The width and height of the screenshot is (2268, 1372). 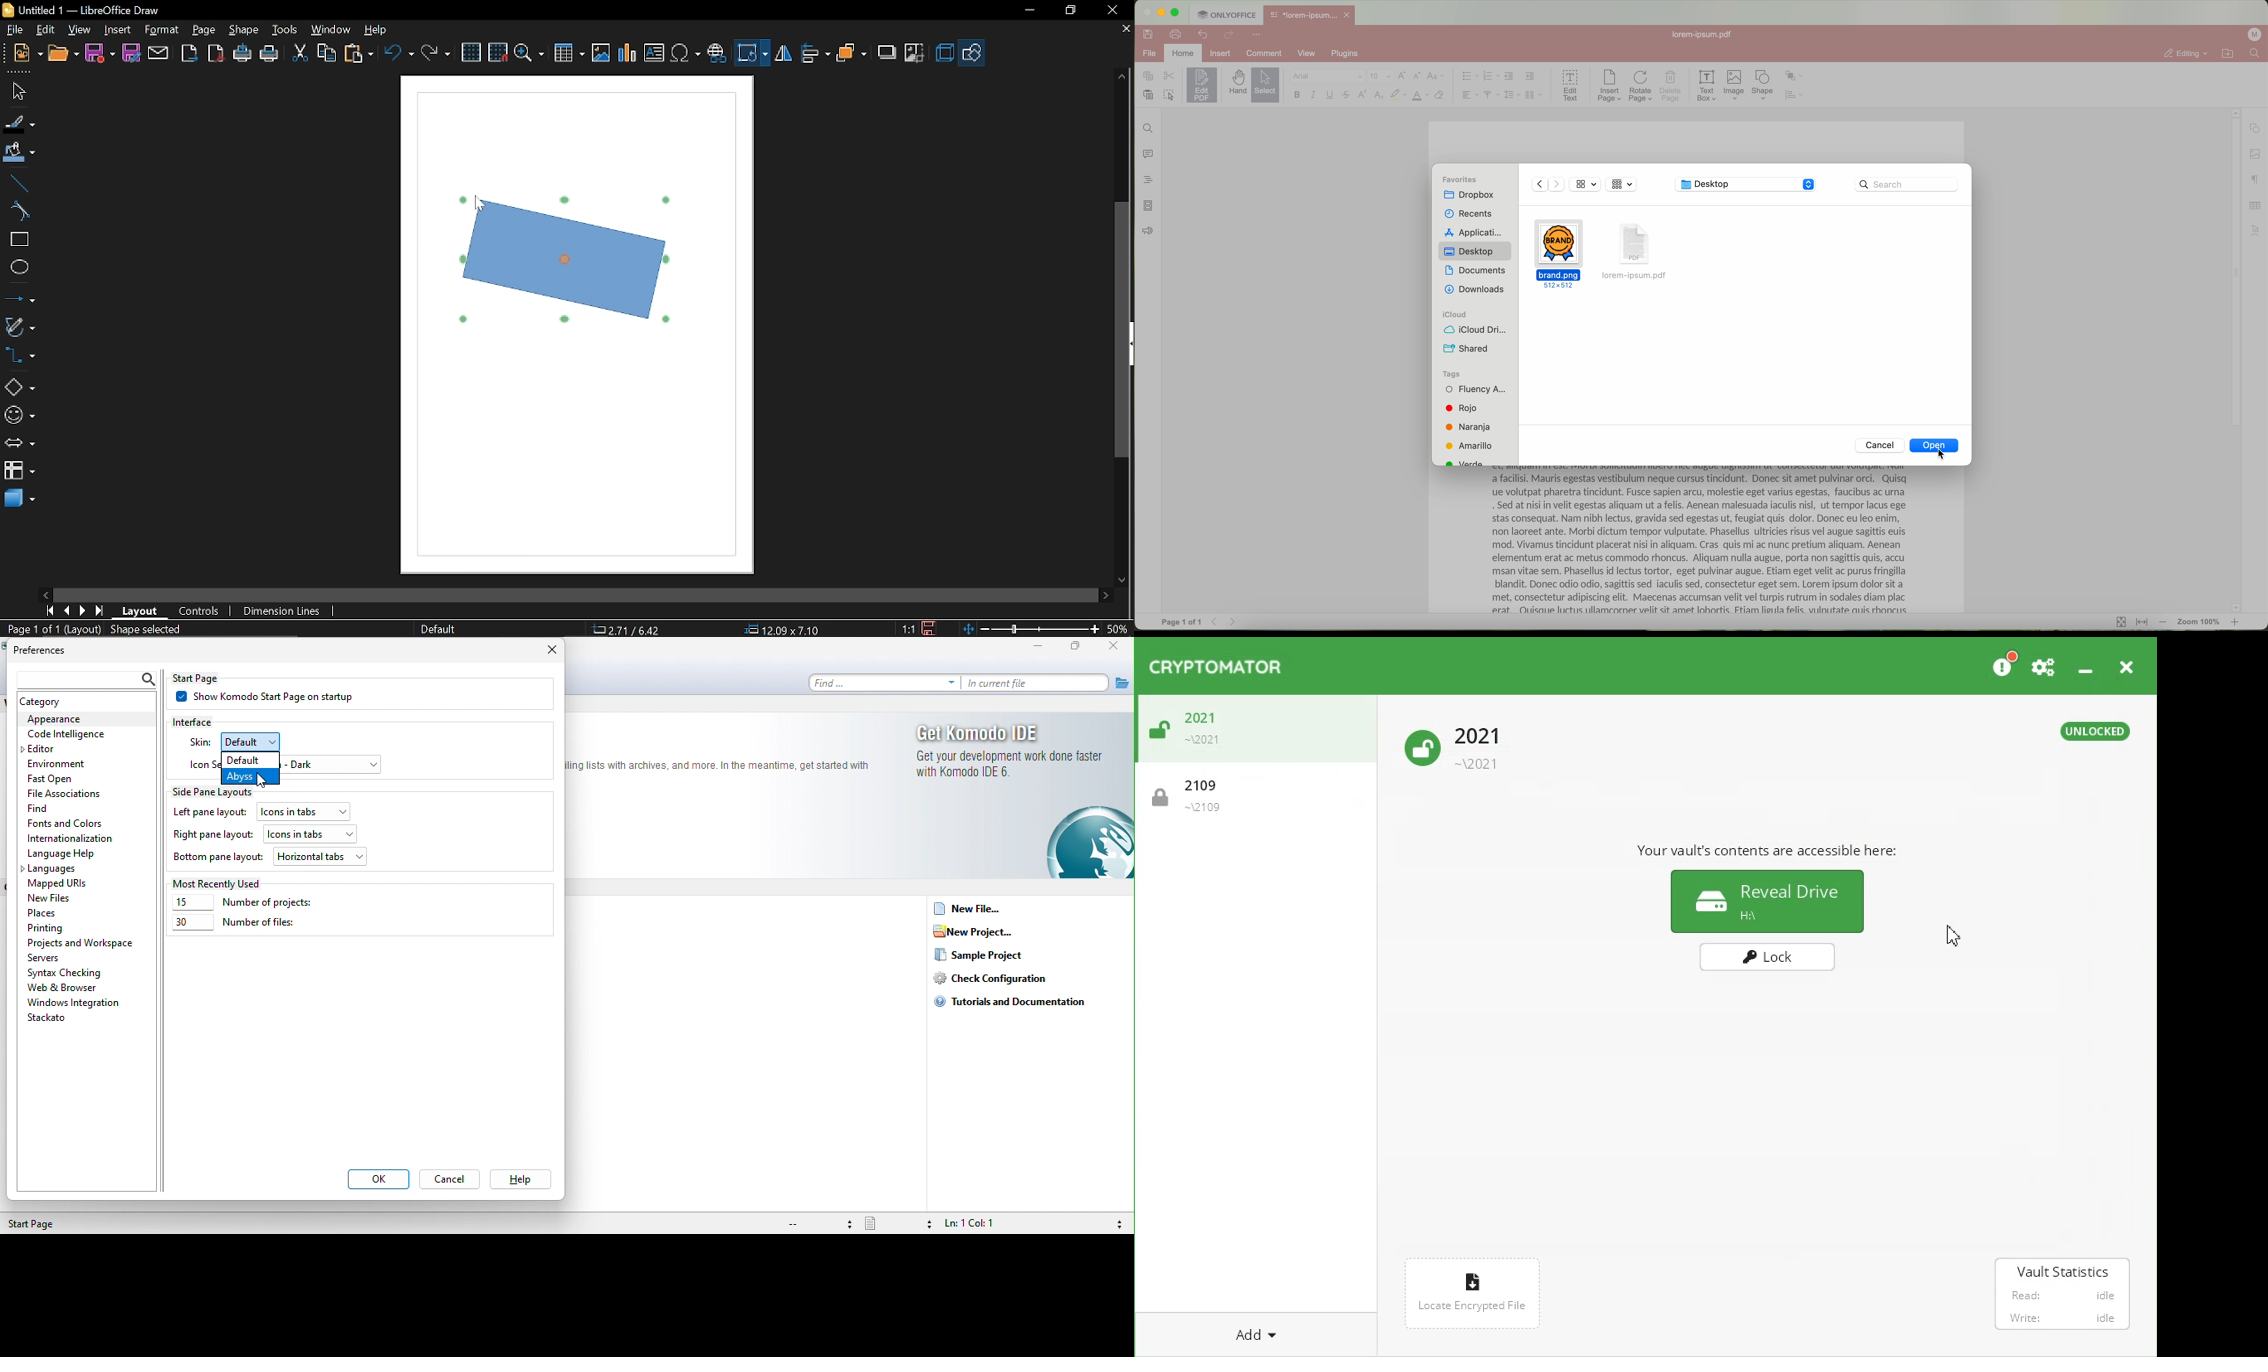 I want to click on snap to grid, so click(x=498, y=52).